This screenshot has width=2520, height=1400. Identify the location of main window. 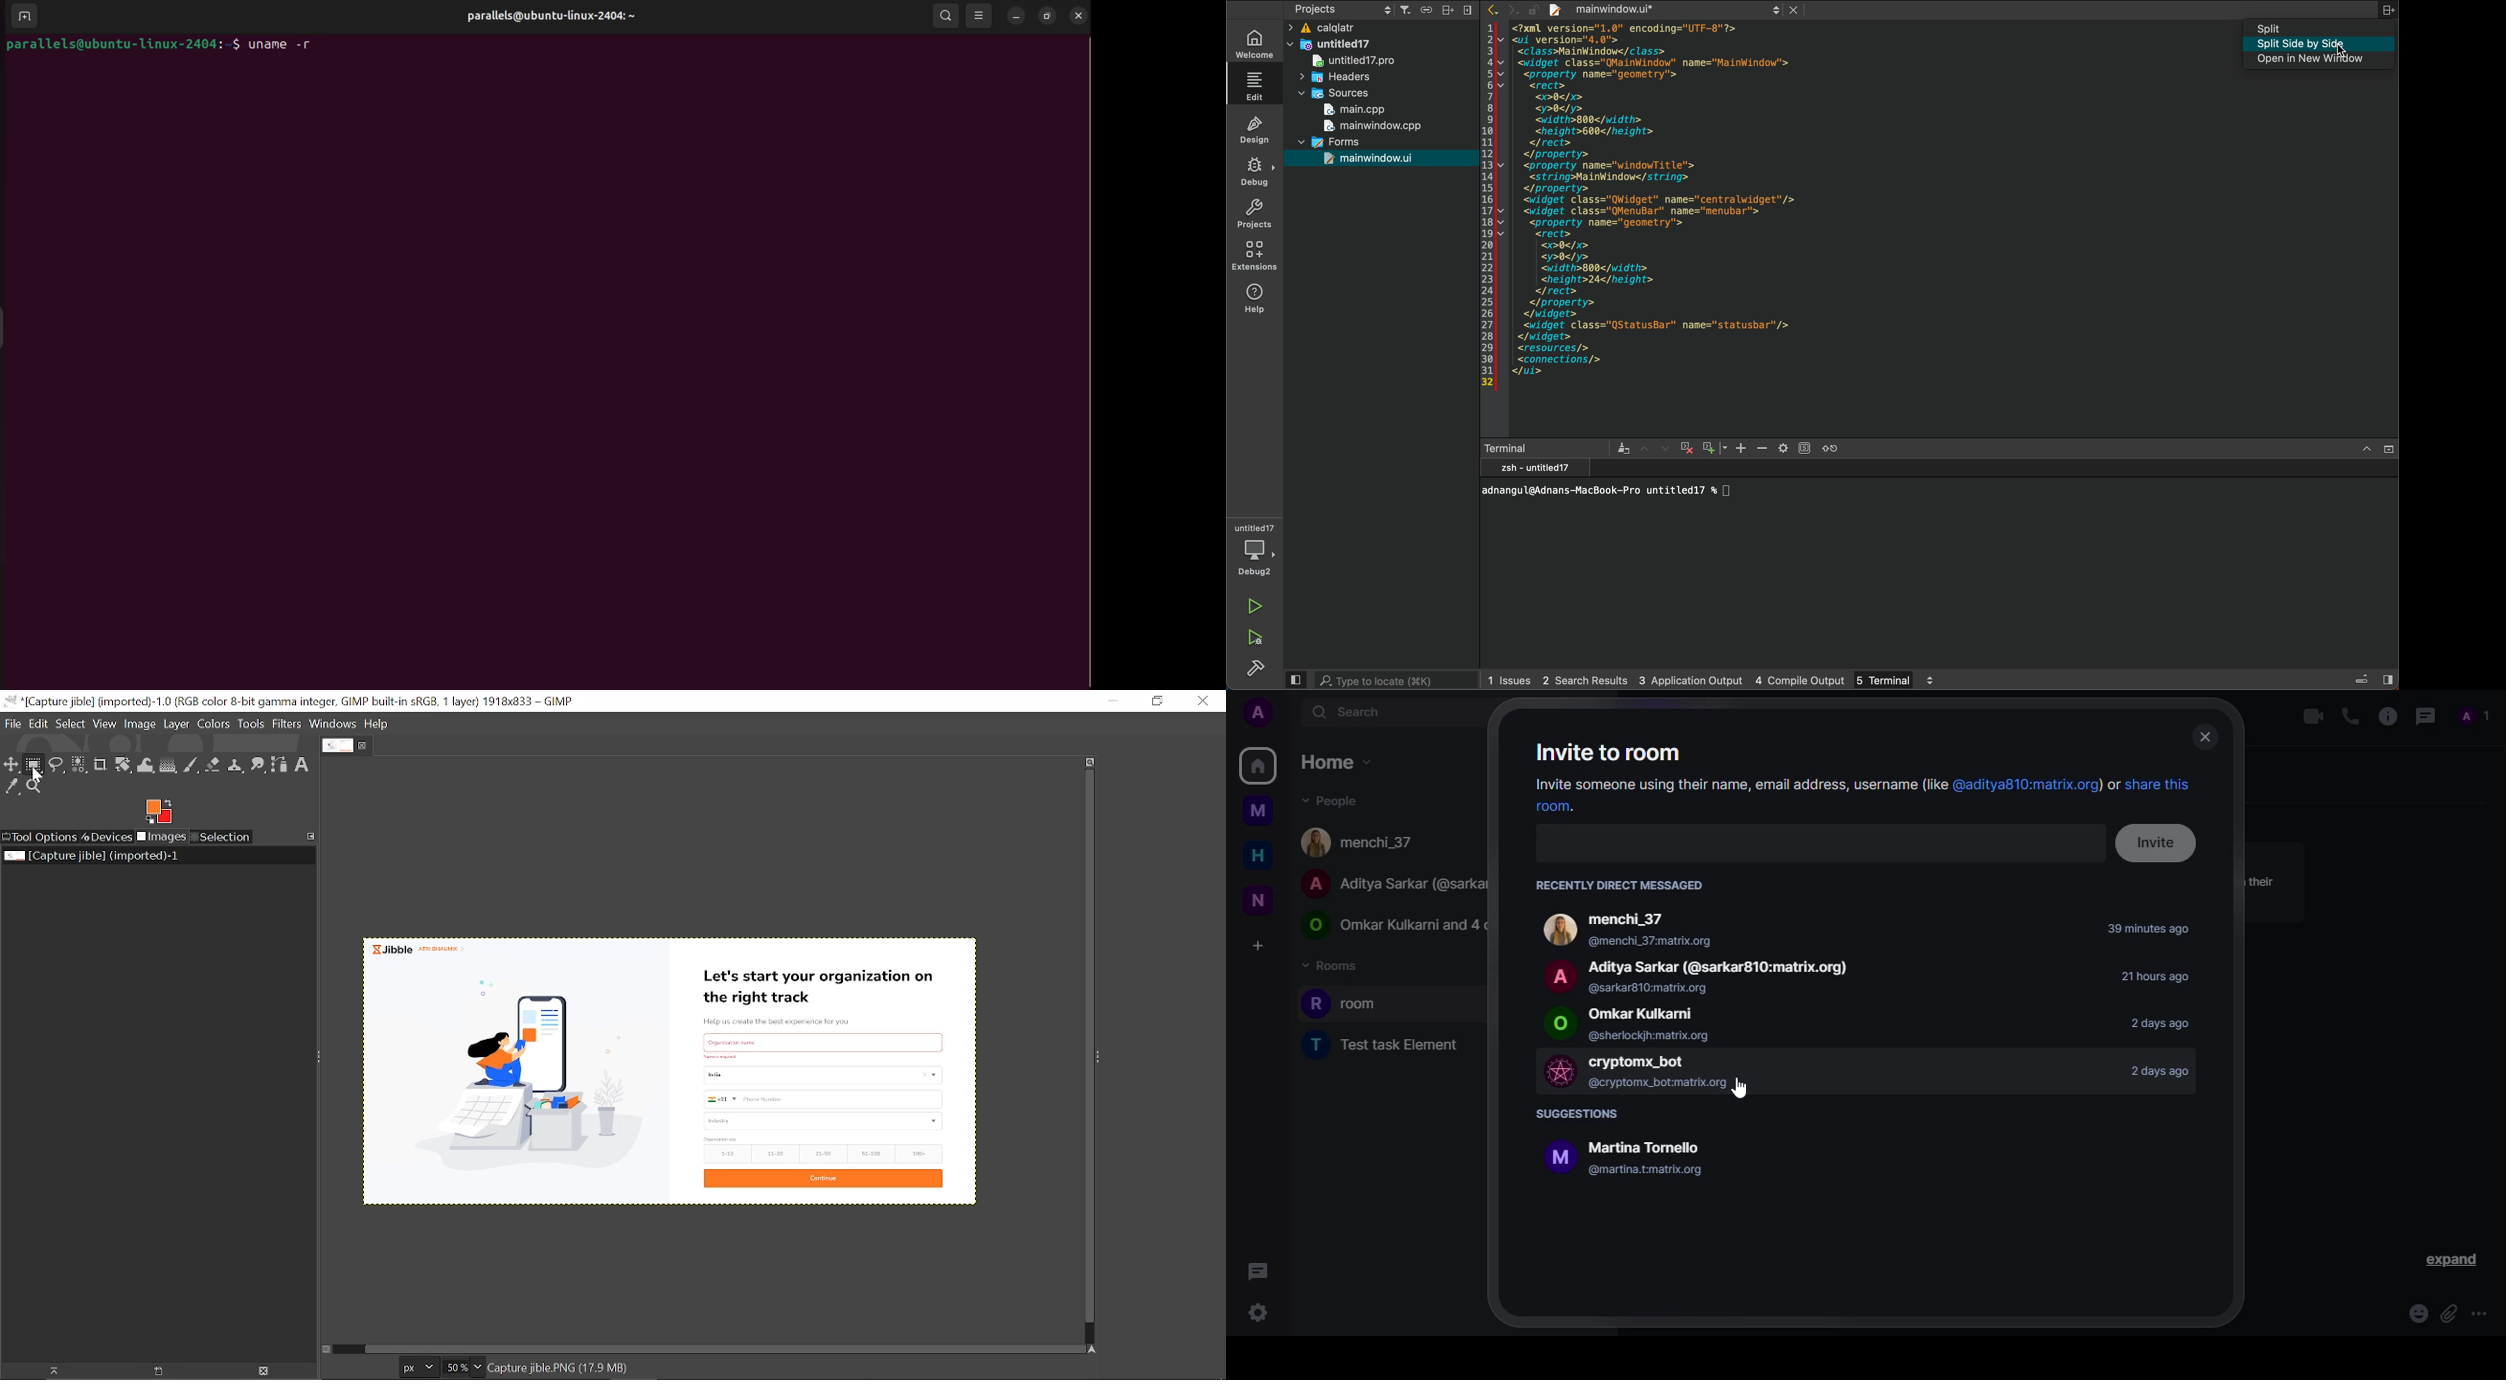
(1353, 159).